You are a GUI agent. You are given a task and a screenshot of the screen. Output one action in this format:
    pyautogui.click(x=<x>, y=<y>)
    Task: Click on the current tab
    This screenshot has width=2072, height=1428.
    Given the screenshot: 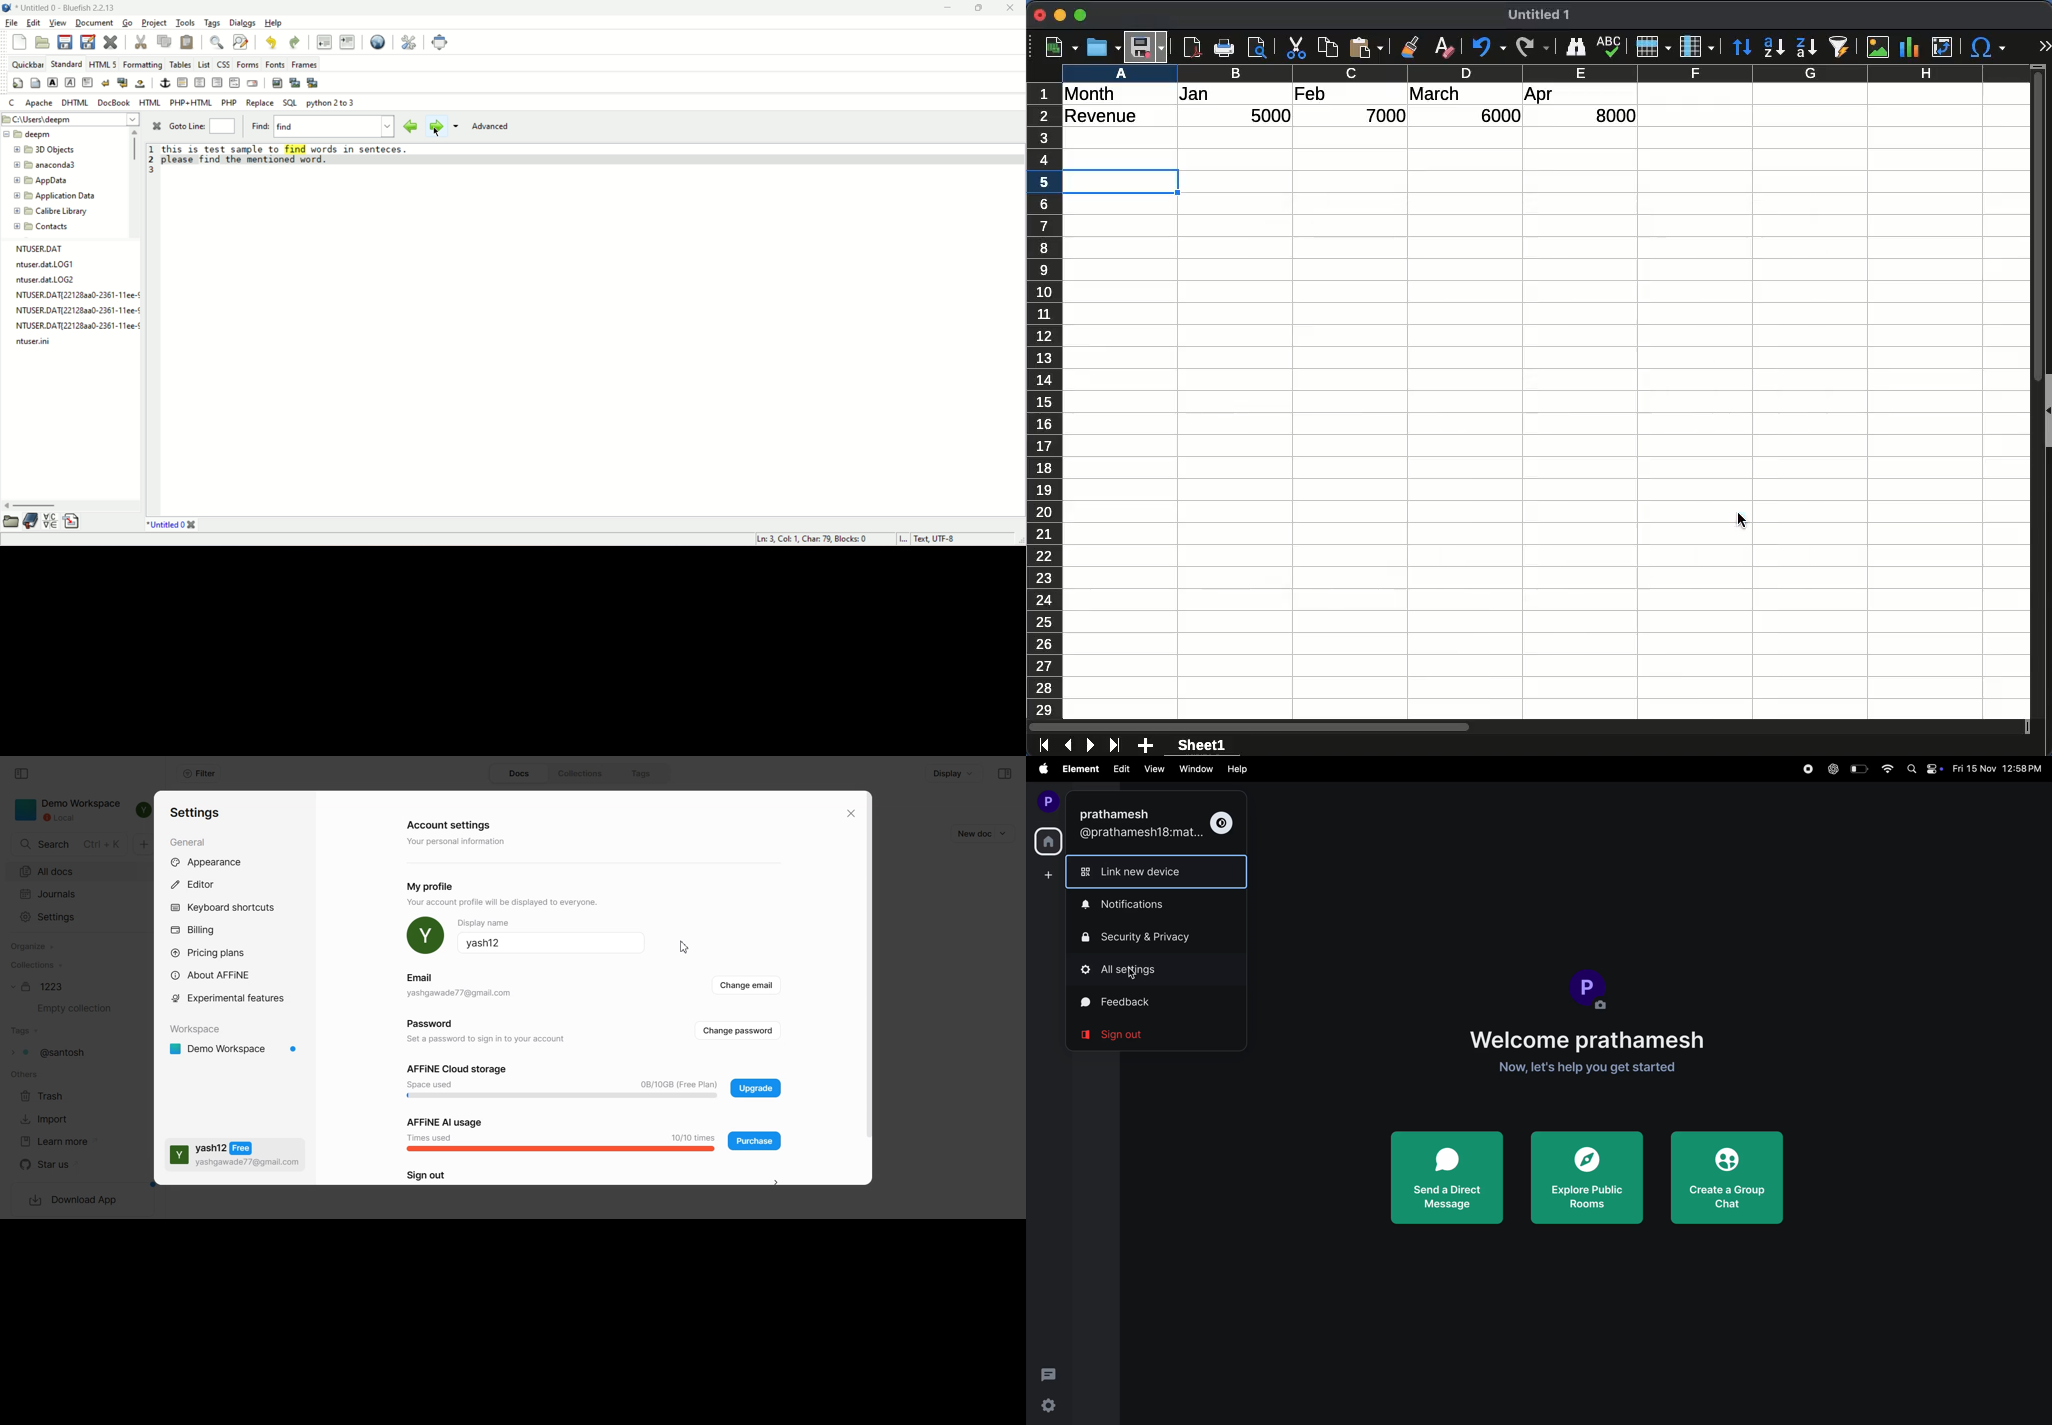 What is the action you would take?
    pyautogui.click(x=163, y=525)
    